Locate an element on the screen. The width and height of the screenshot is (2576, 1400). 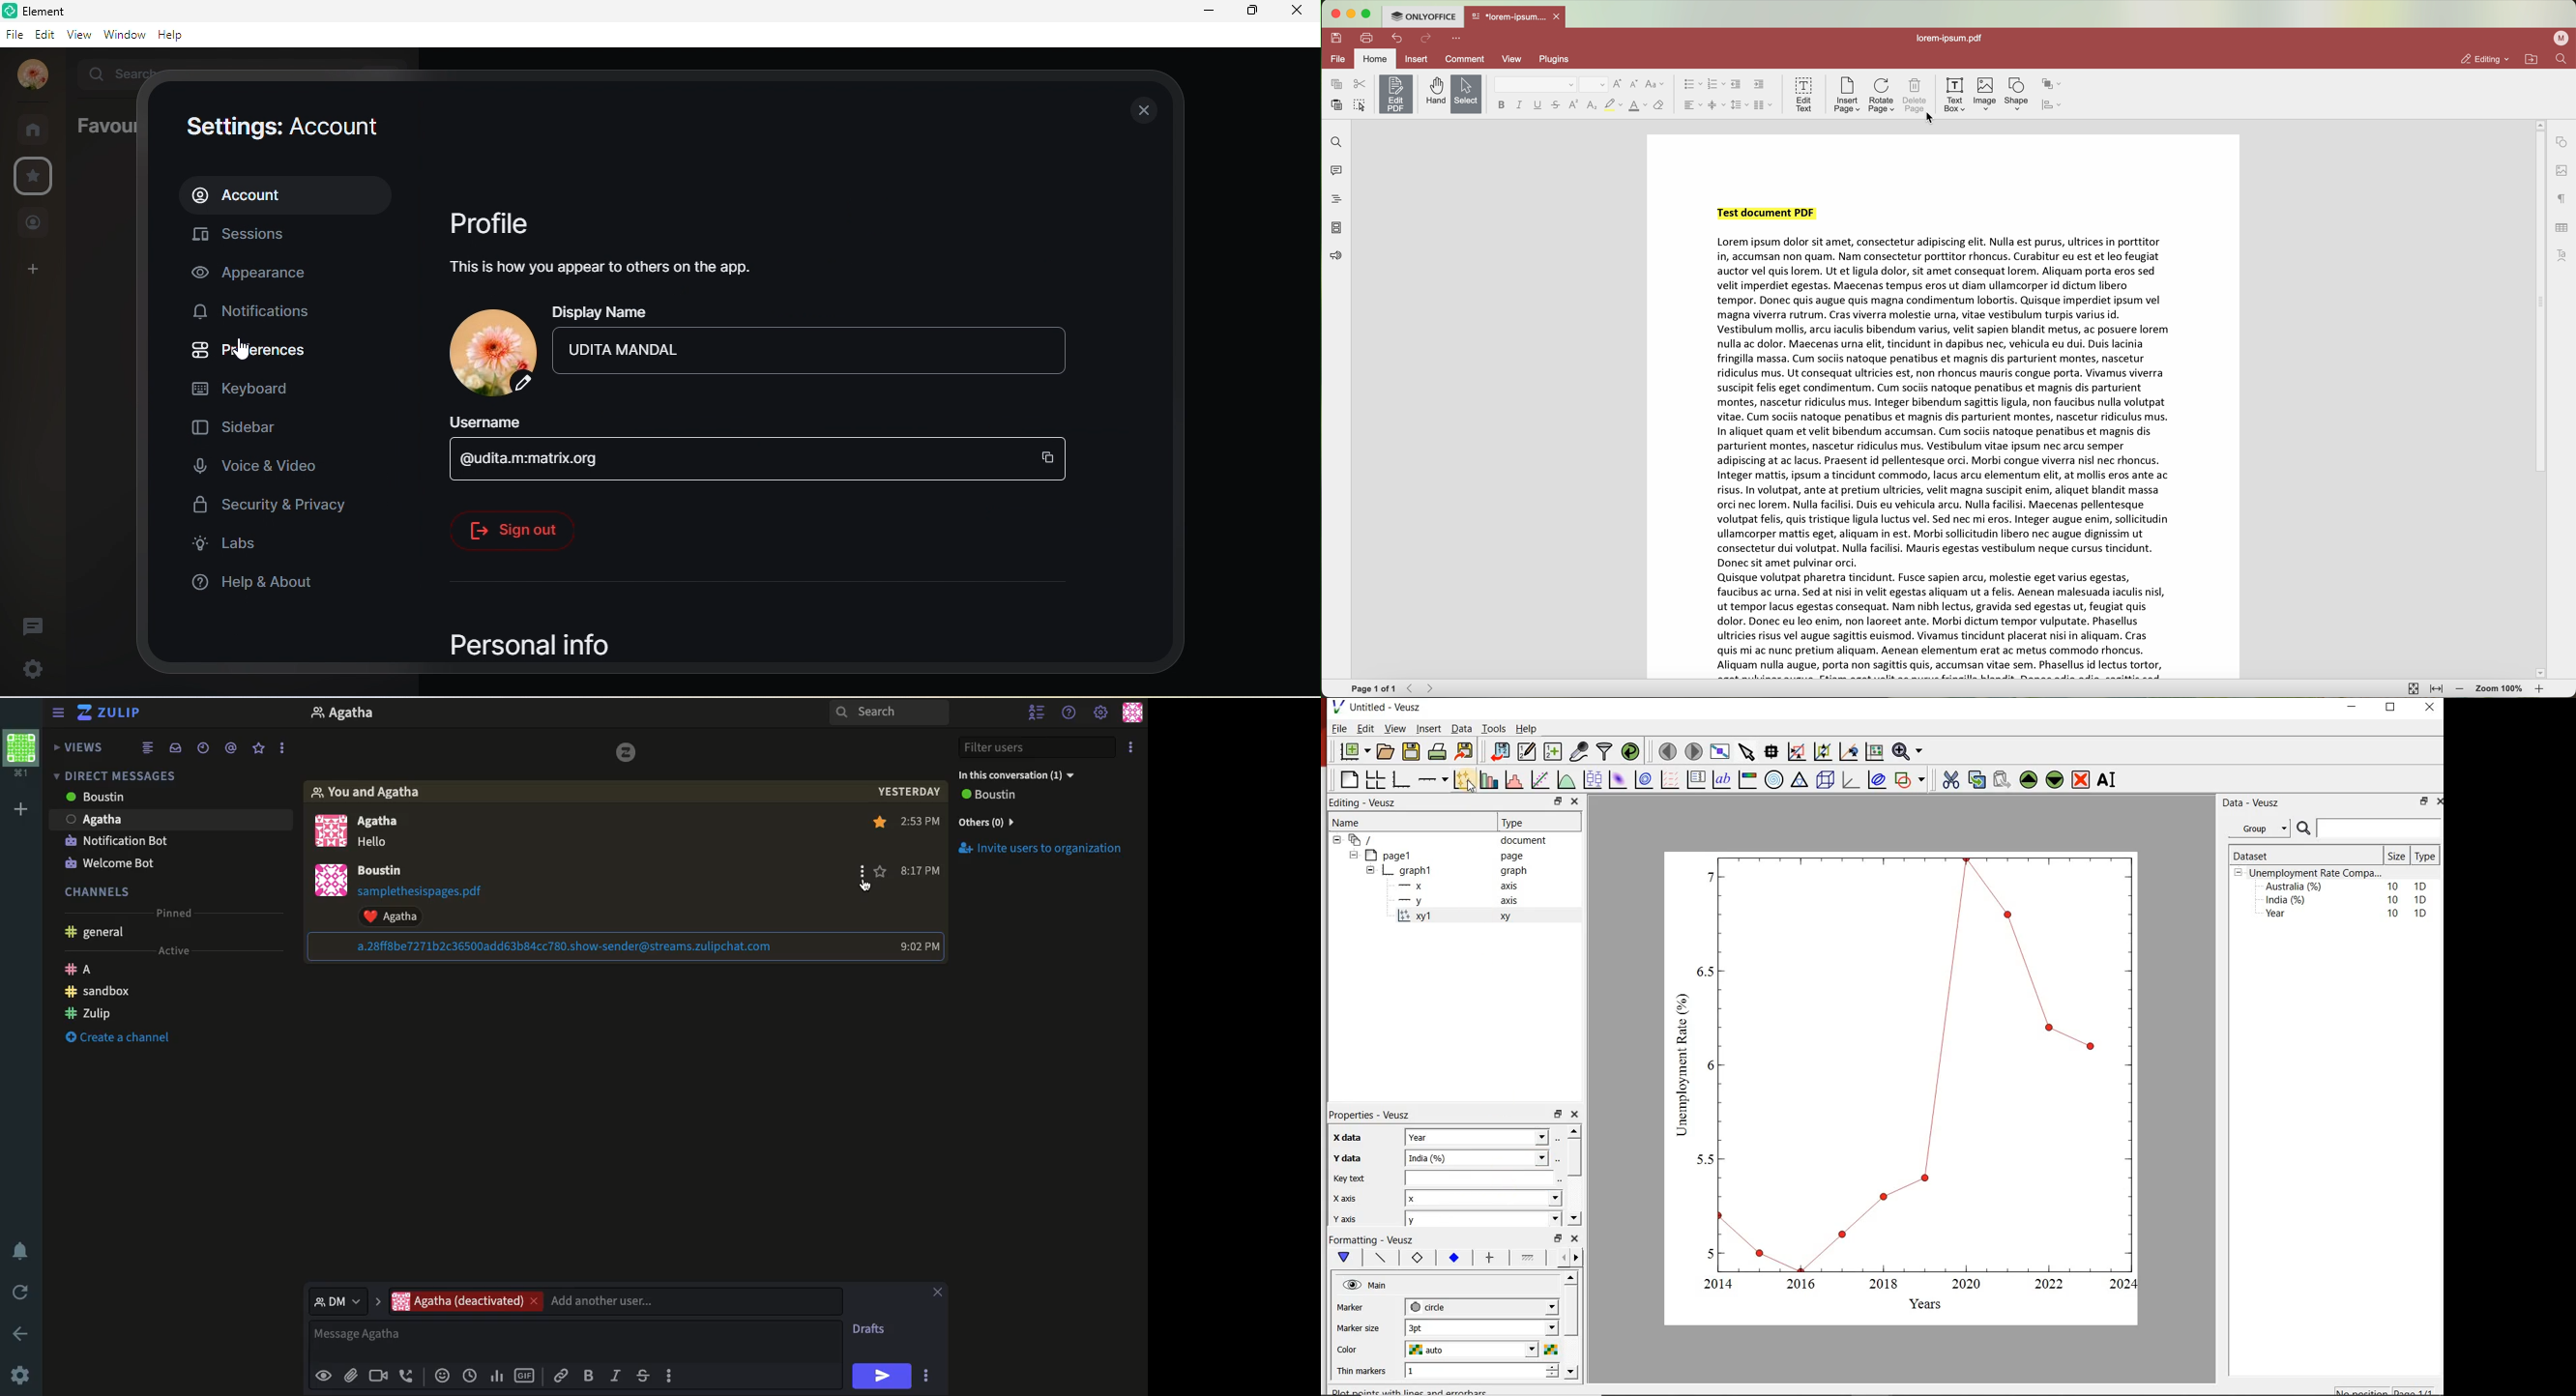
superscript is located at coordinates (1573, 105).